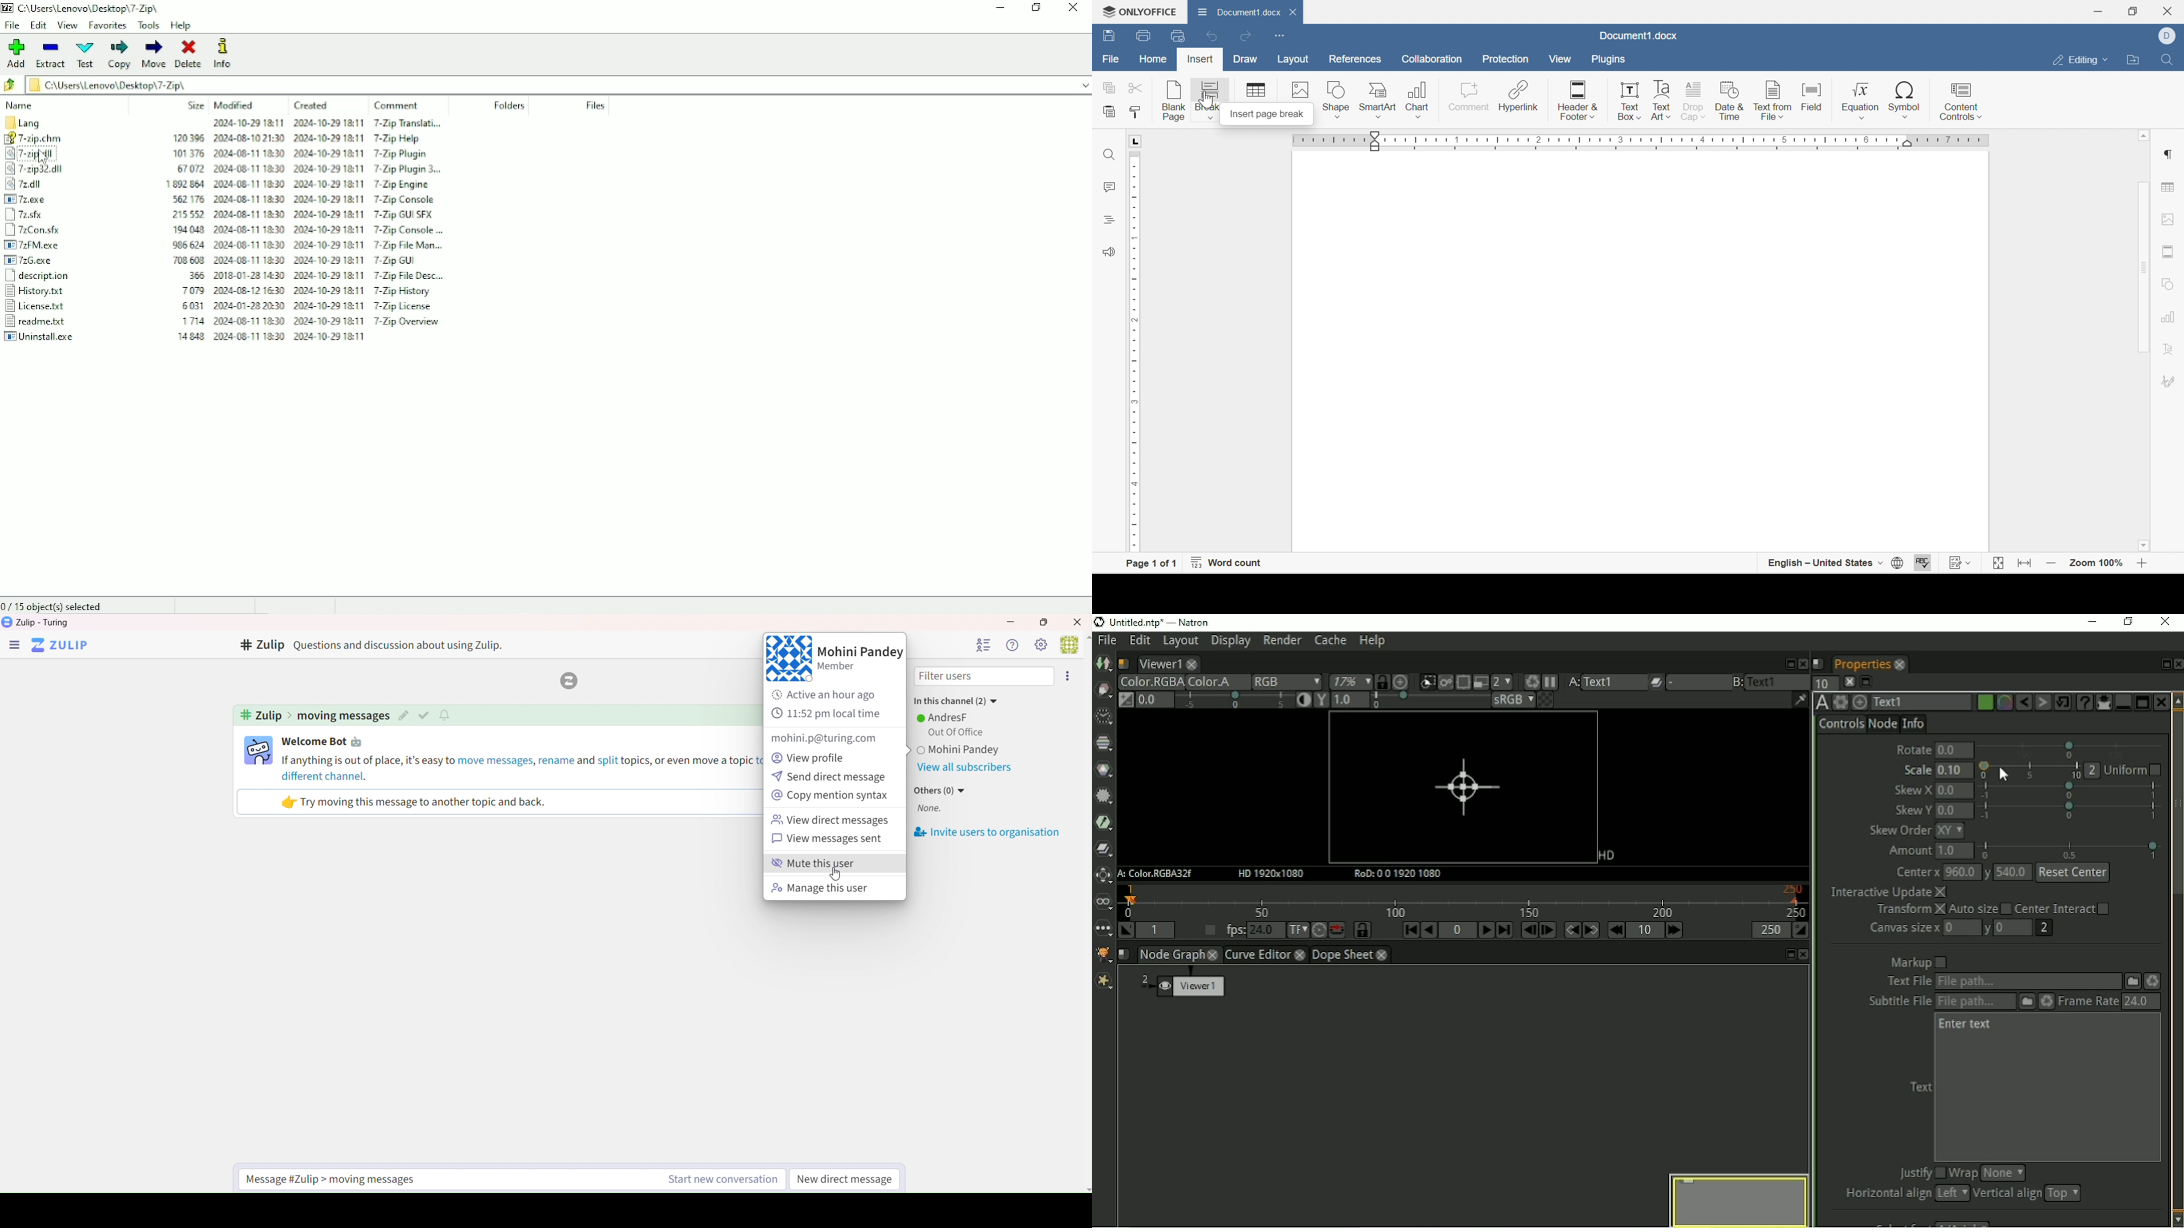 The width and height of the screenshot is (2184, 1232). What do you see at coordinates (46, 623) in the screenshot?
I see `Zulip - Turing` at bounding box center [46, 623].